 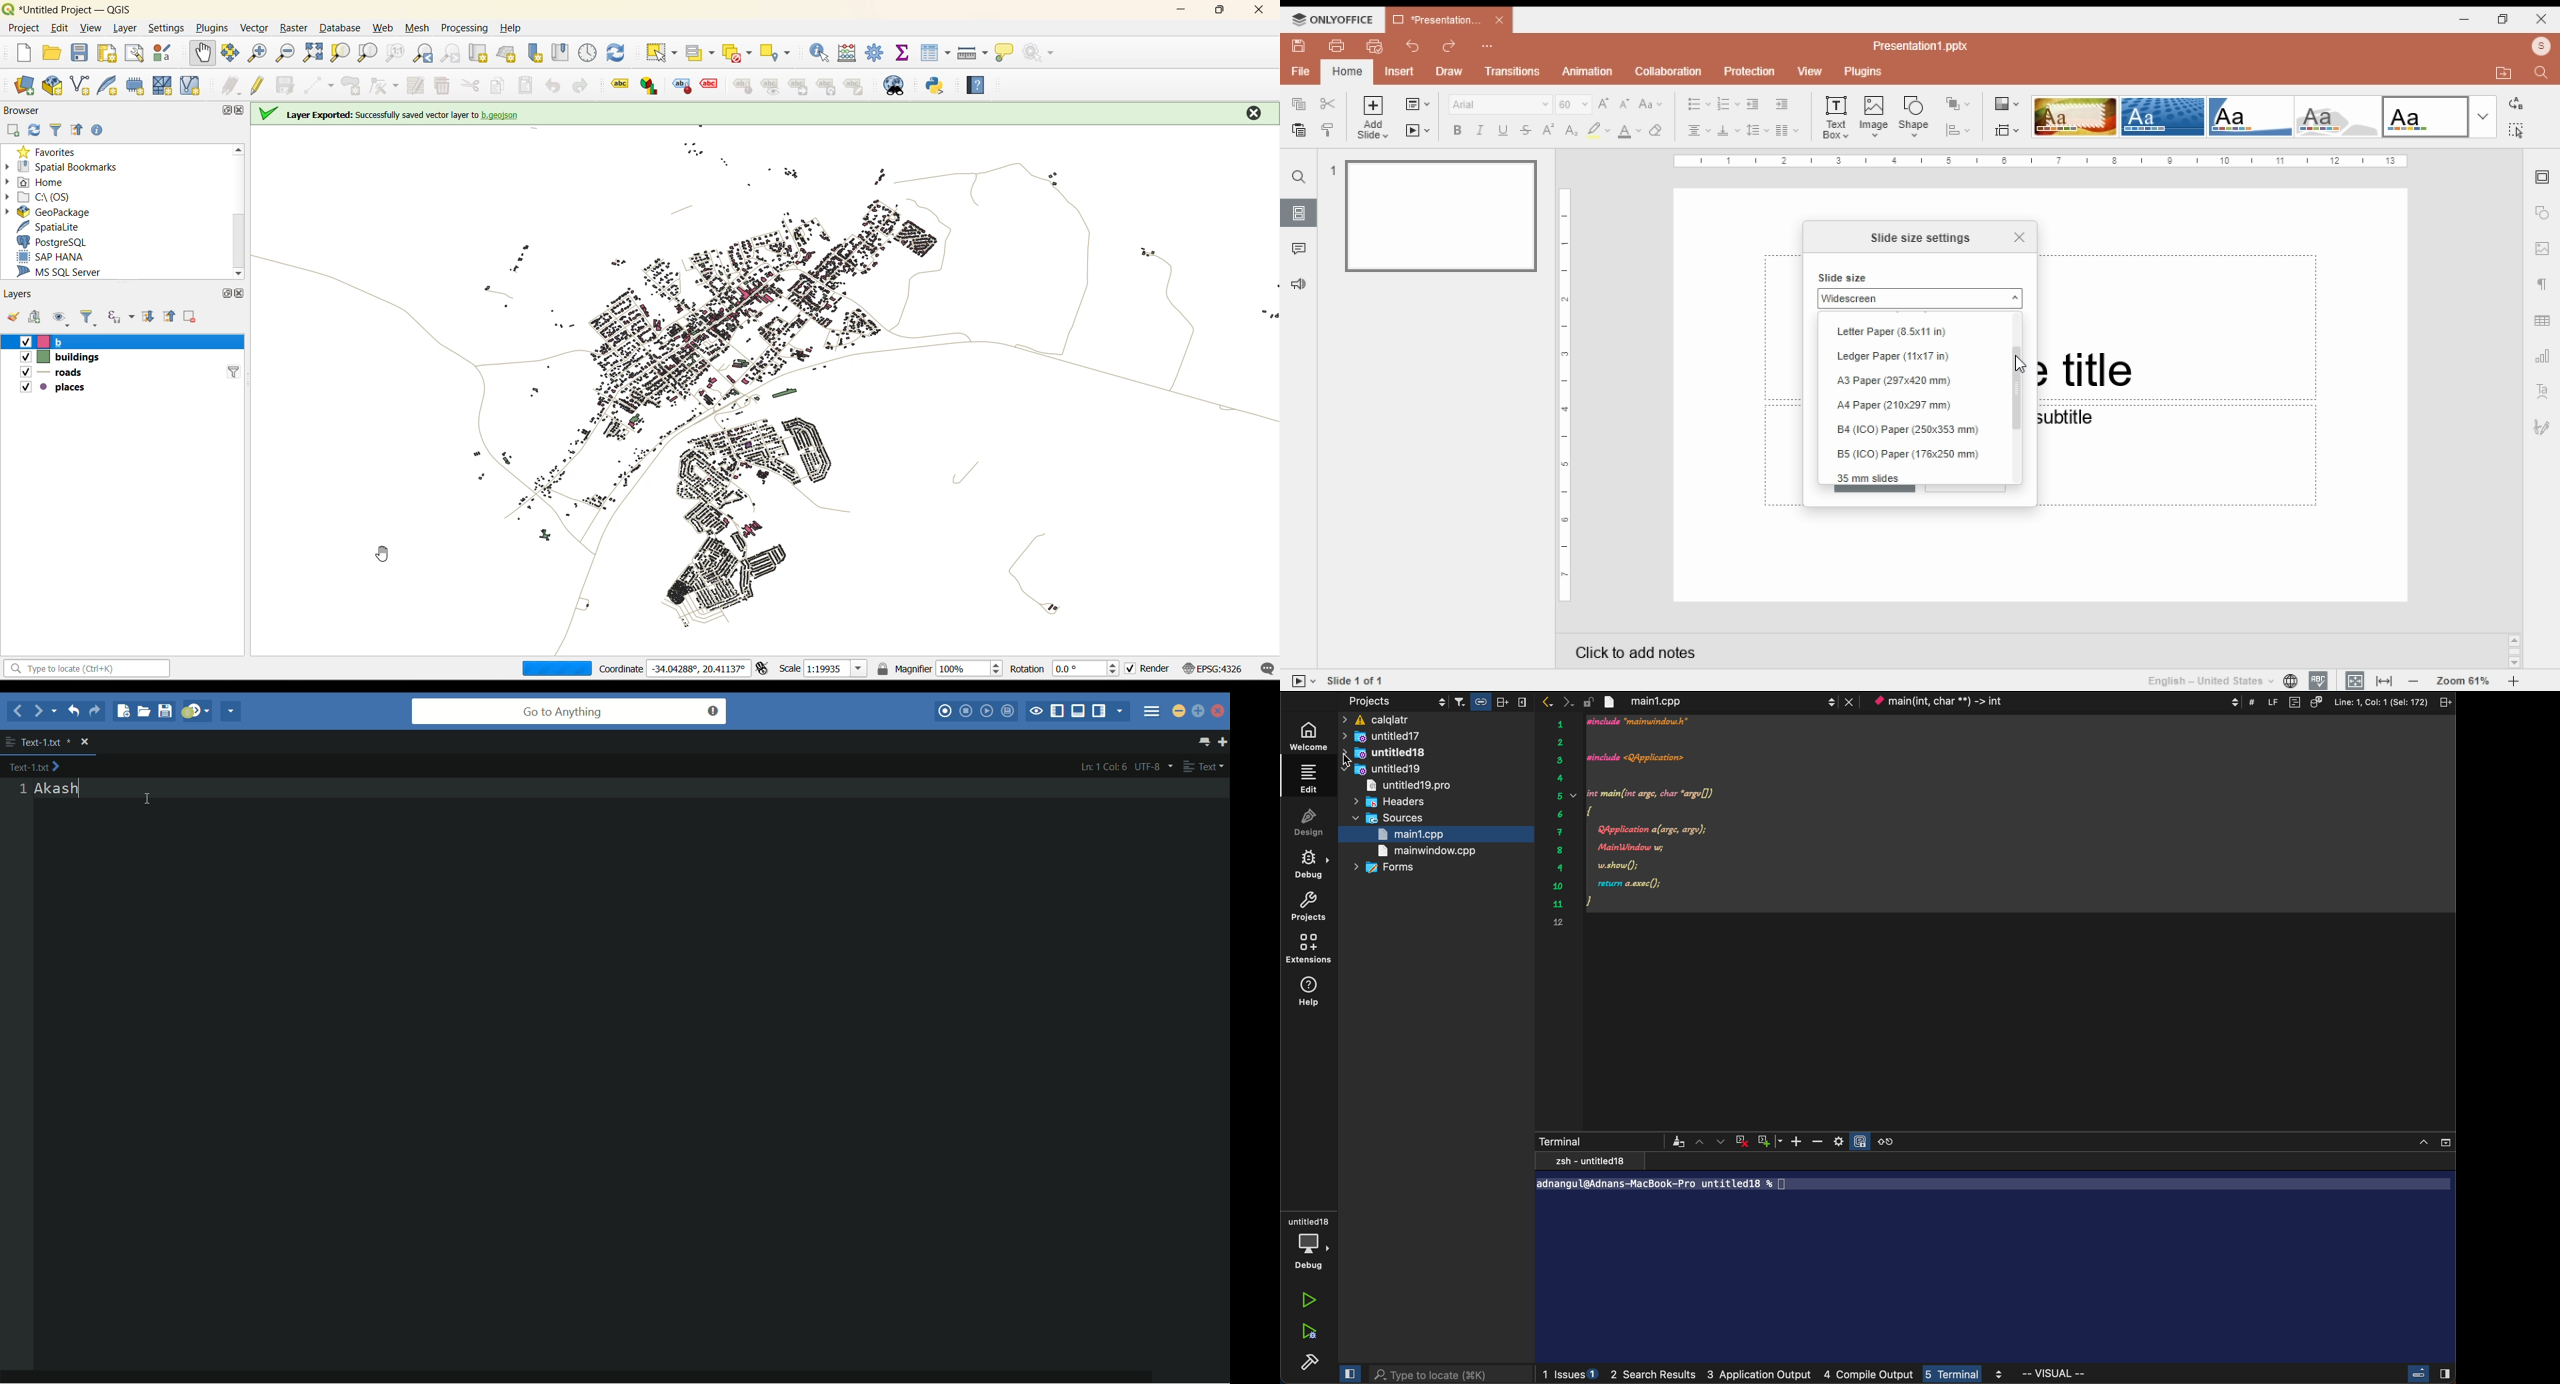 What do you see at coordinates (1913, 431) in the screenshot?
I see `B4 (ICO) Paper (250x353 mm)` at bounding box center [1913, 431].